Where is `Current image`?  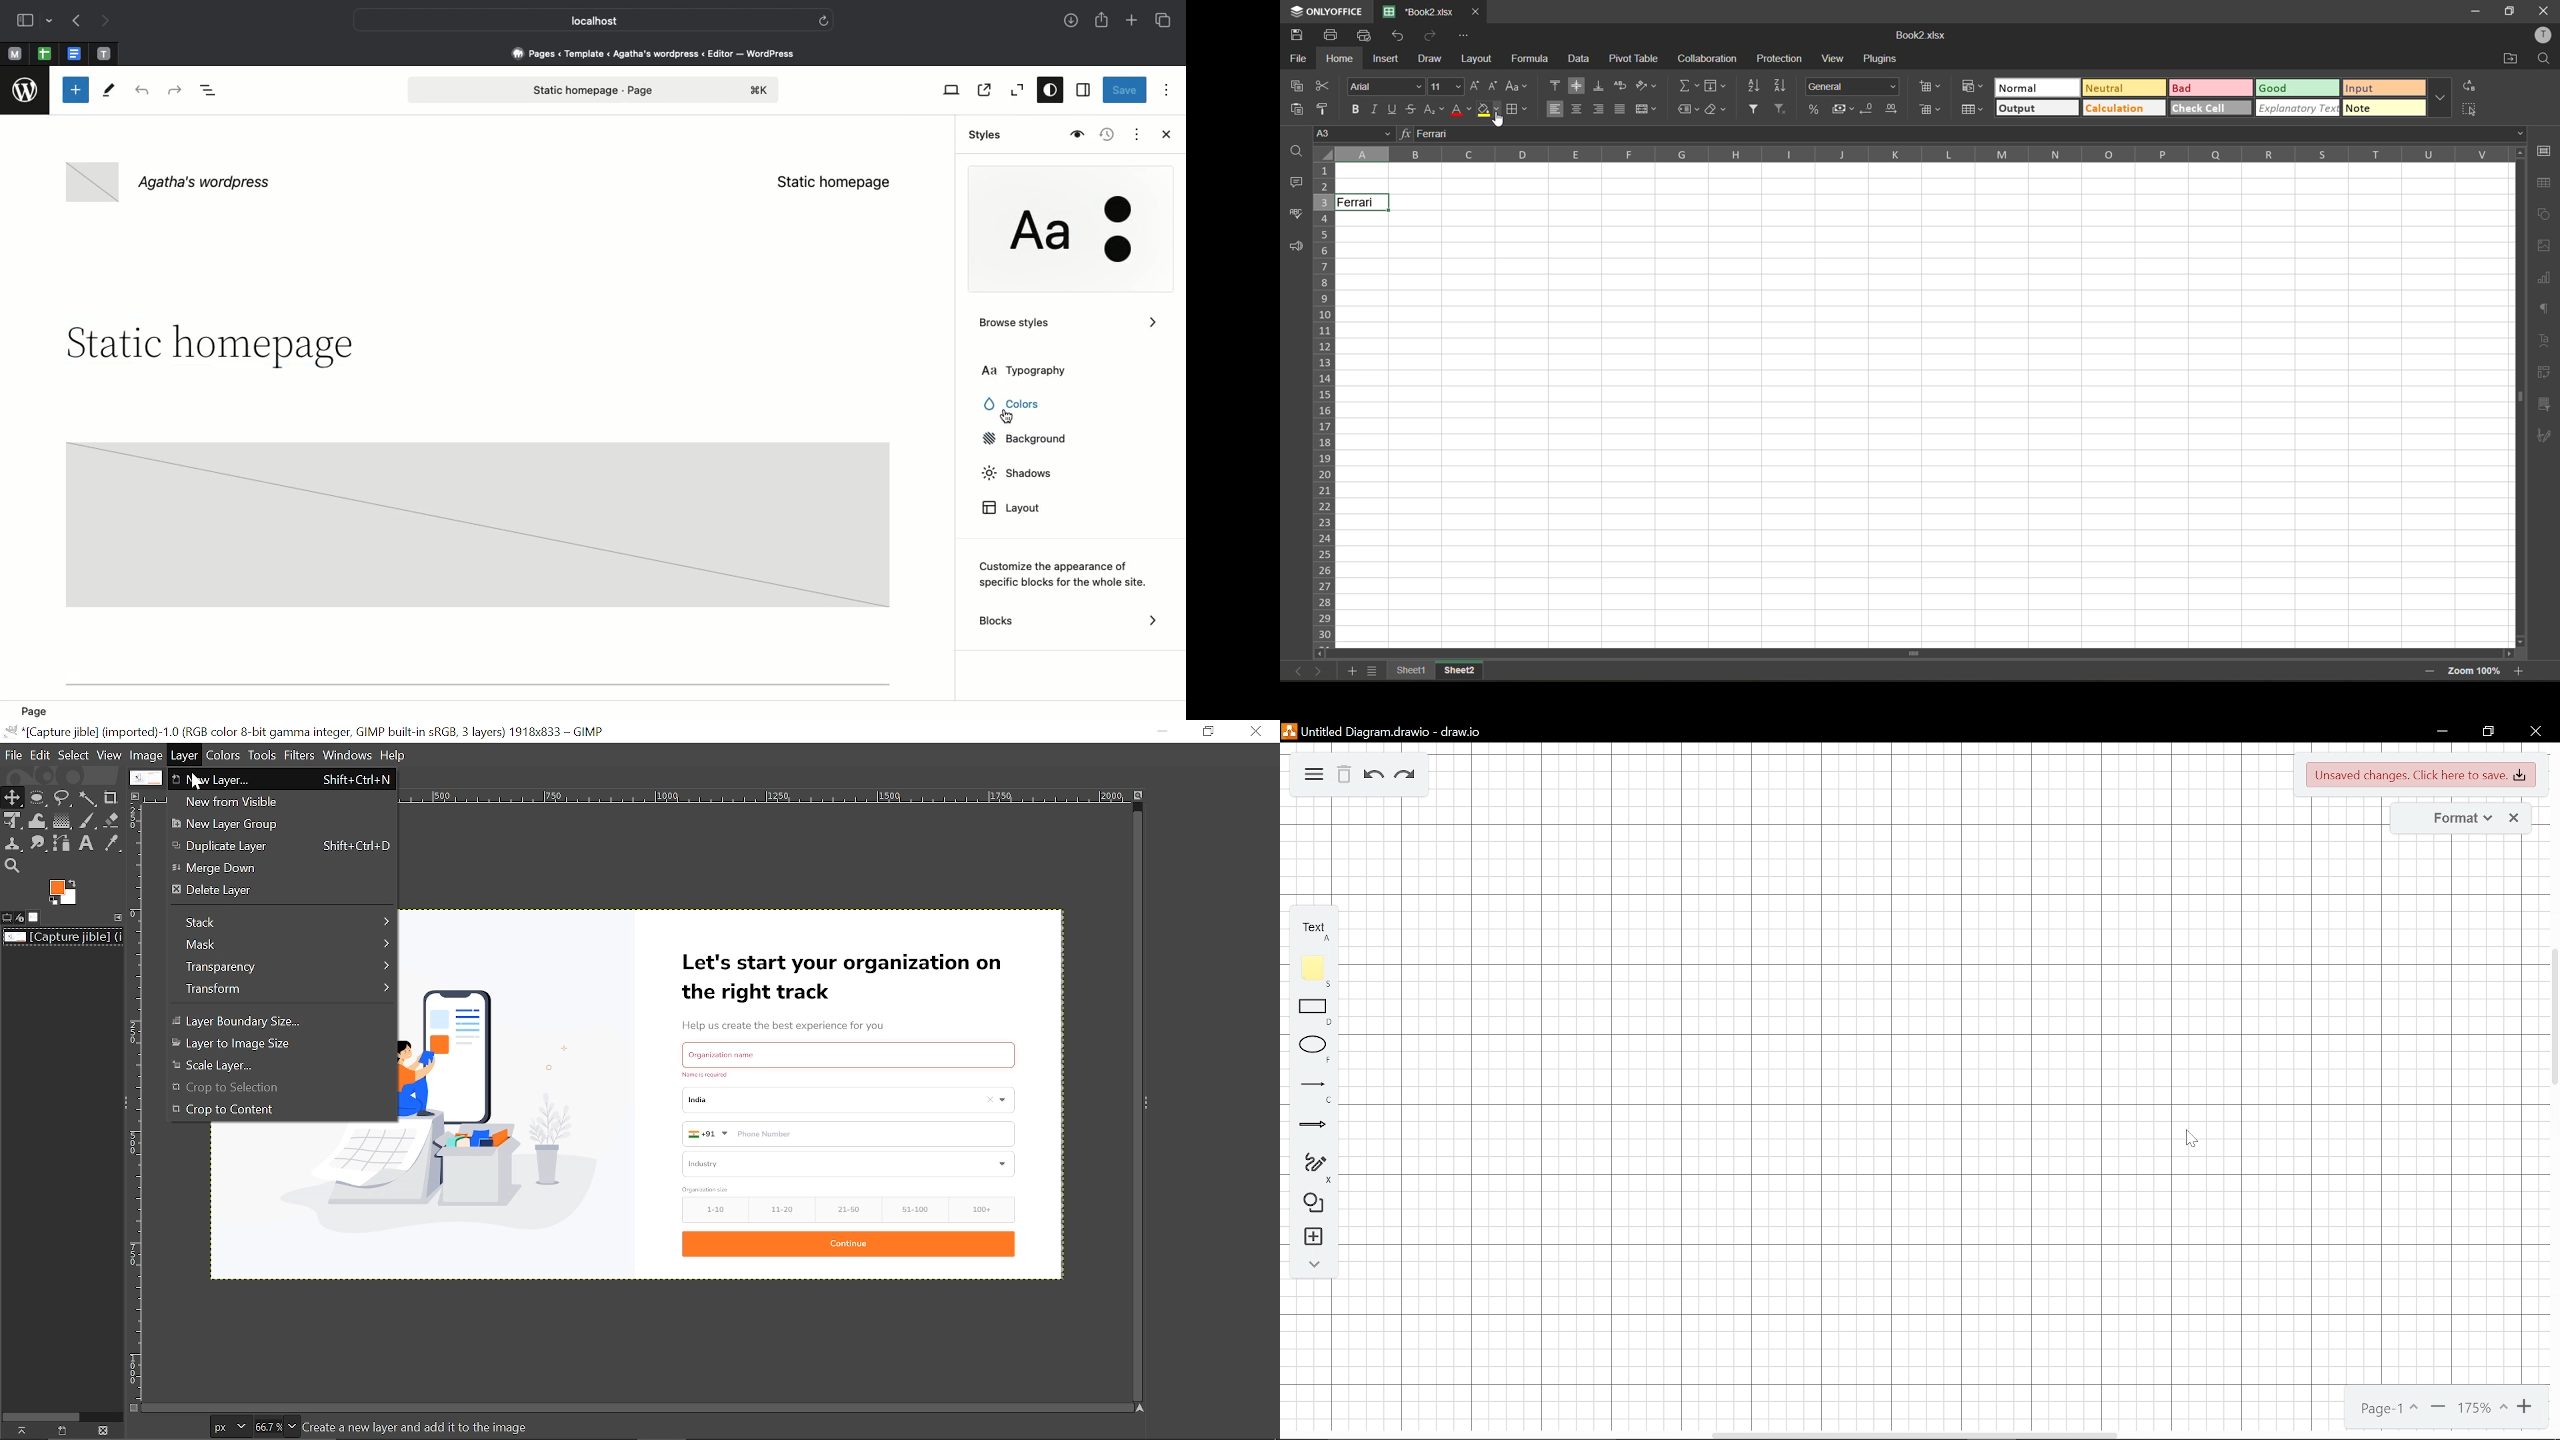
Current image is located at coordinates (738, 1091).